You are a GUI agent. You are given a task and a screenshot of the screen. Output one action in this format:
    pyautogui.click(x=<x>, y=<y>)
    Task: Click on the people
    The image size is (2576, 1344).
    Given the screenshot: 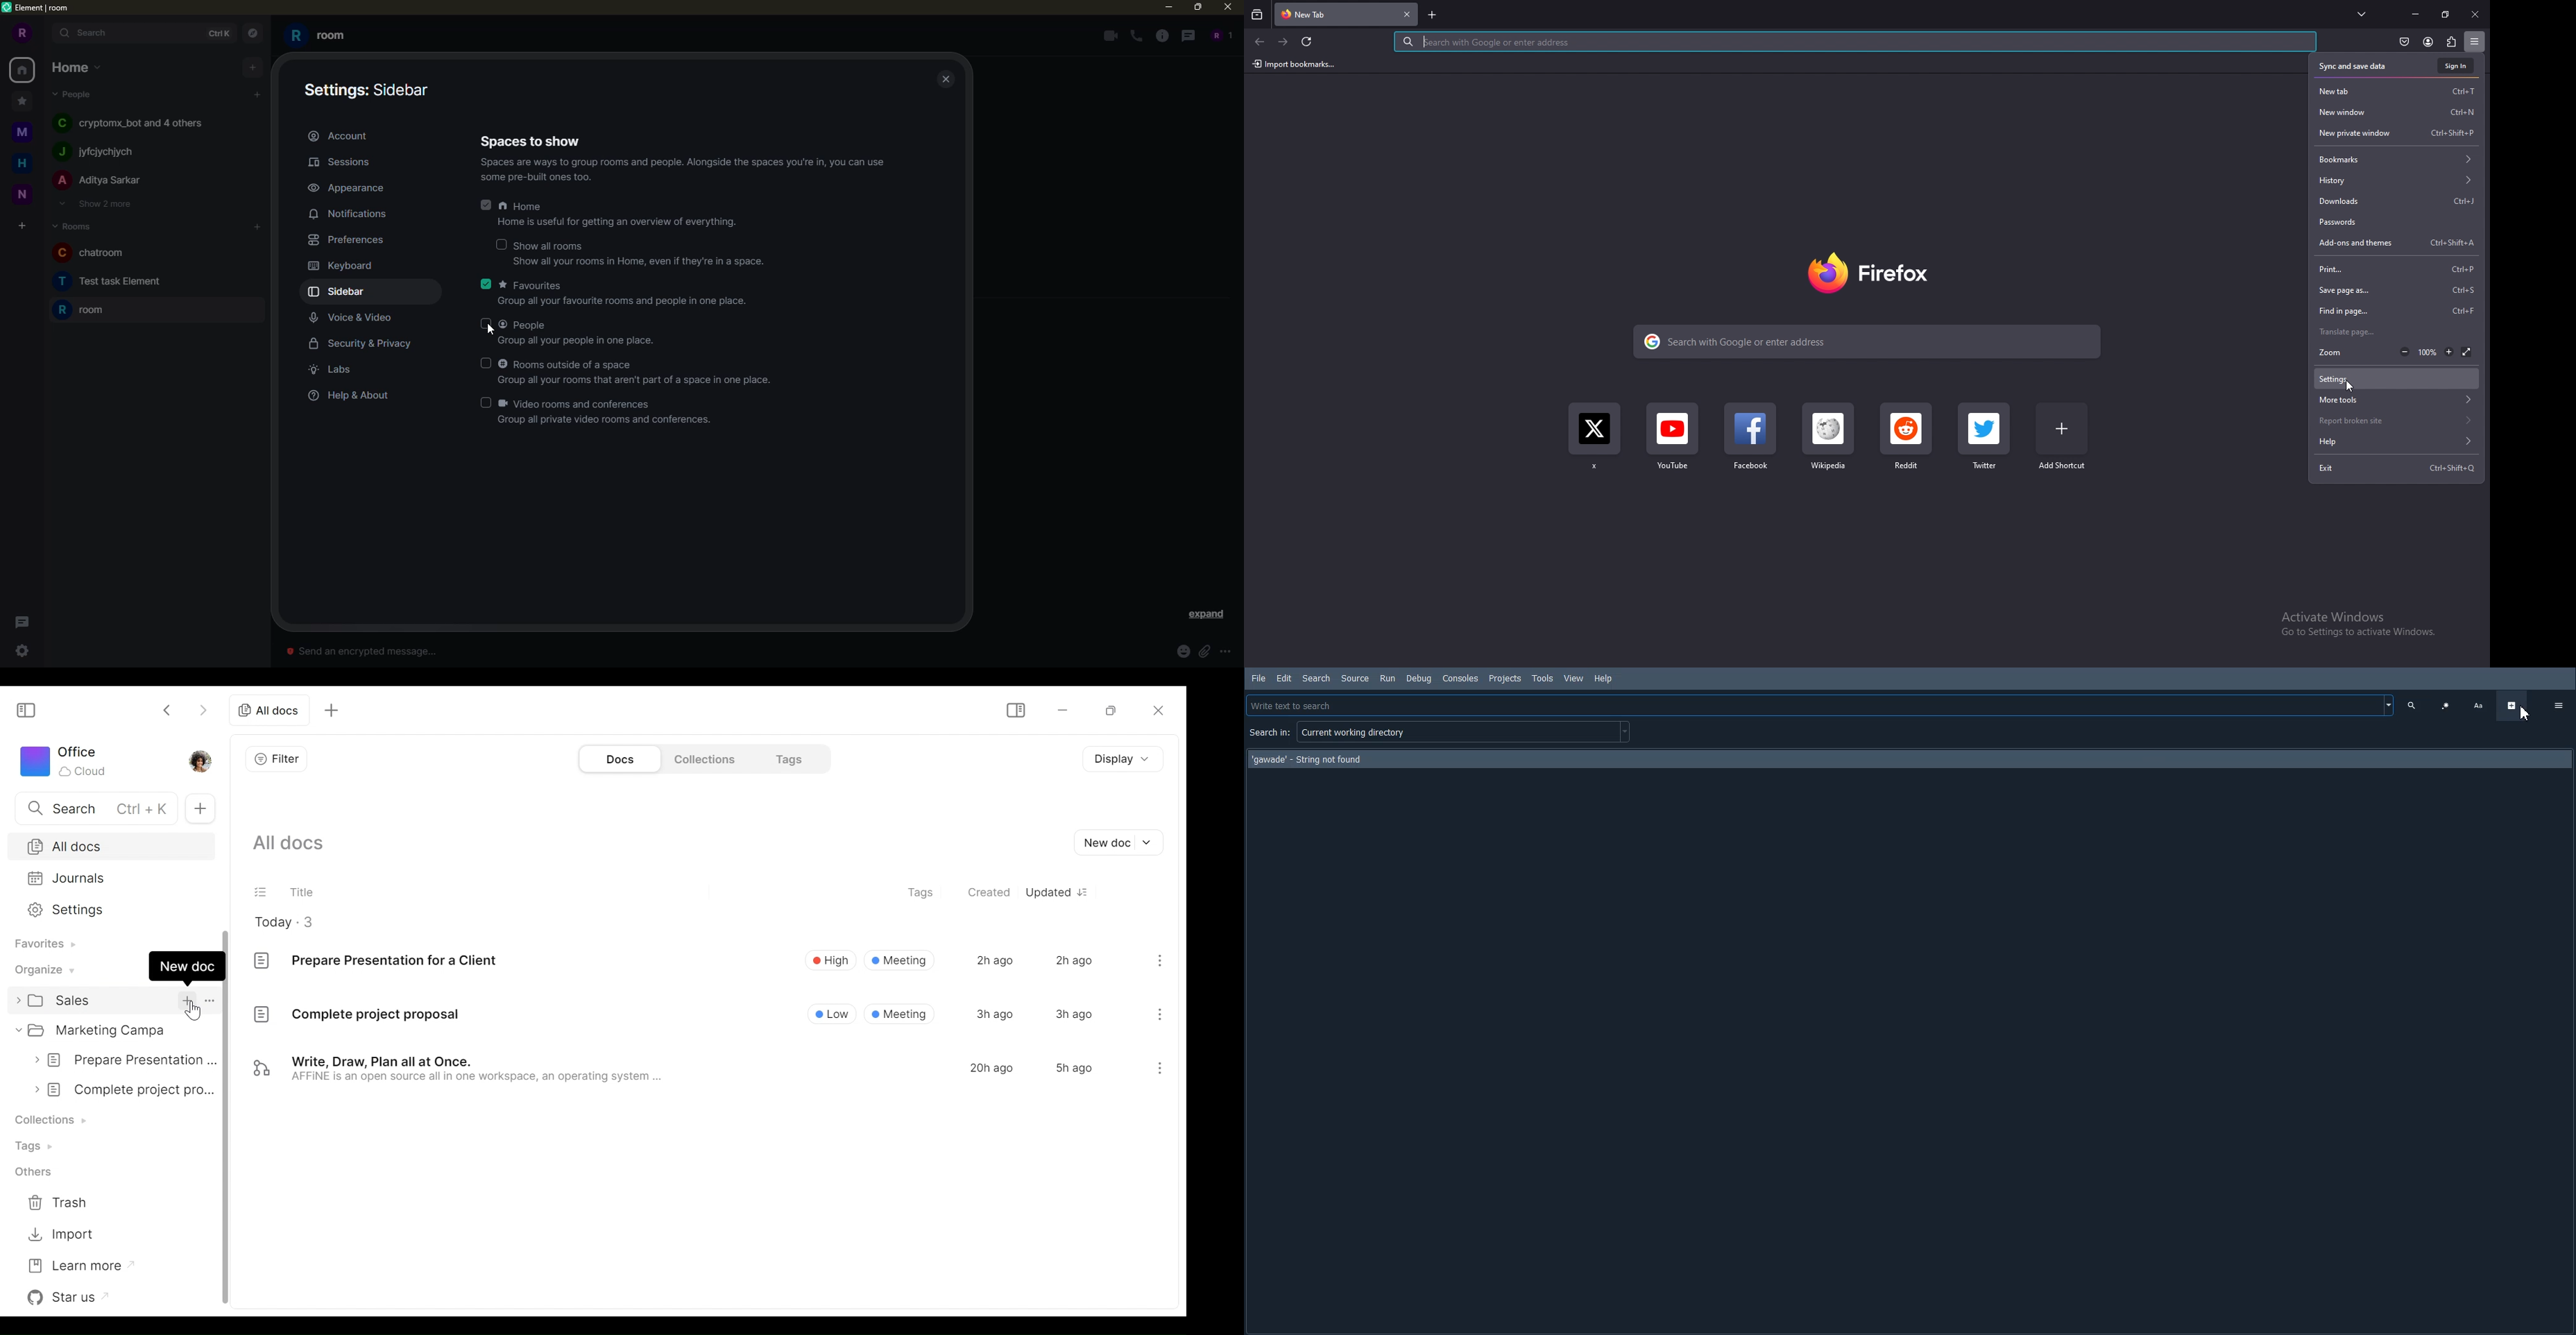 What is the action you would take?
    pyautogui.click(x=1219, y=36)
    